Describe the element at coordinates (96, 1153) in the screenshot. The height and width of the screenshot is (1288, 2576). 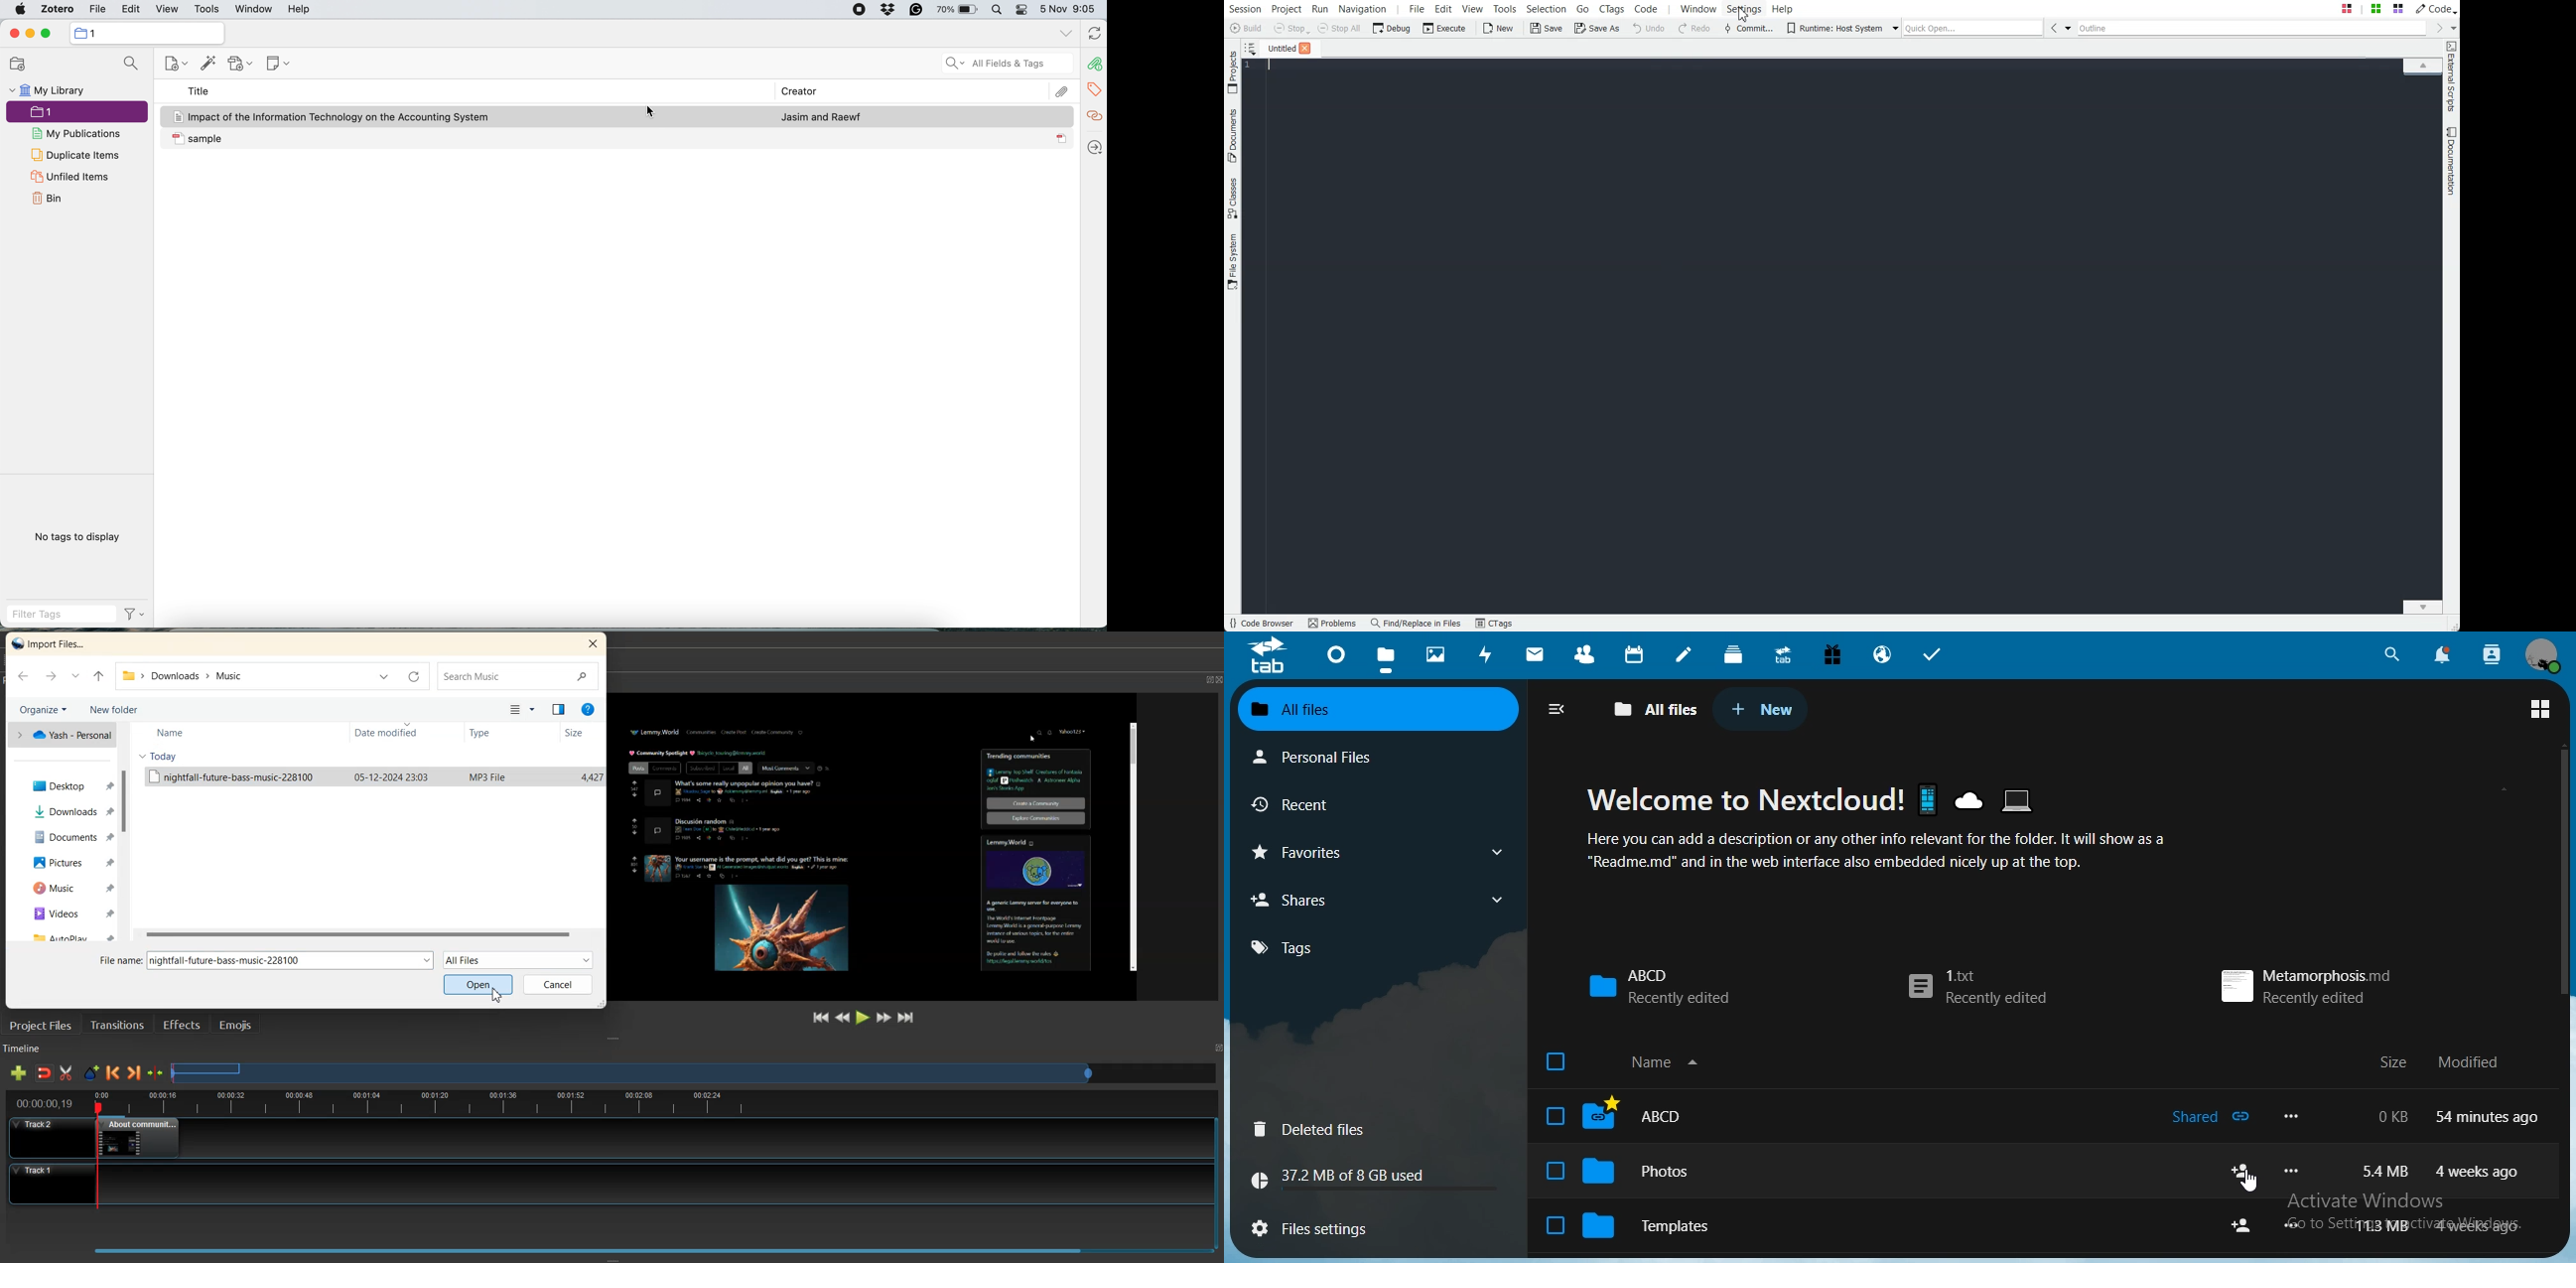
I see `playhead` at that location.